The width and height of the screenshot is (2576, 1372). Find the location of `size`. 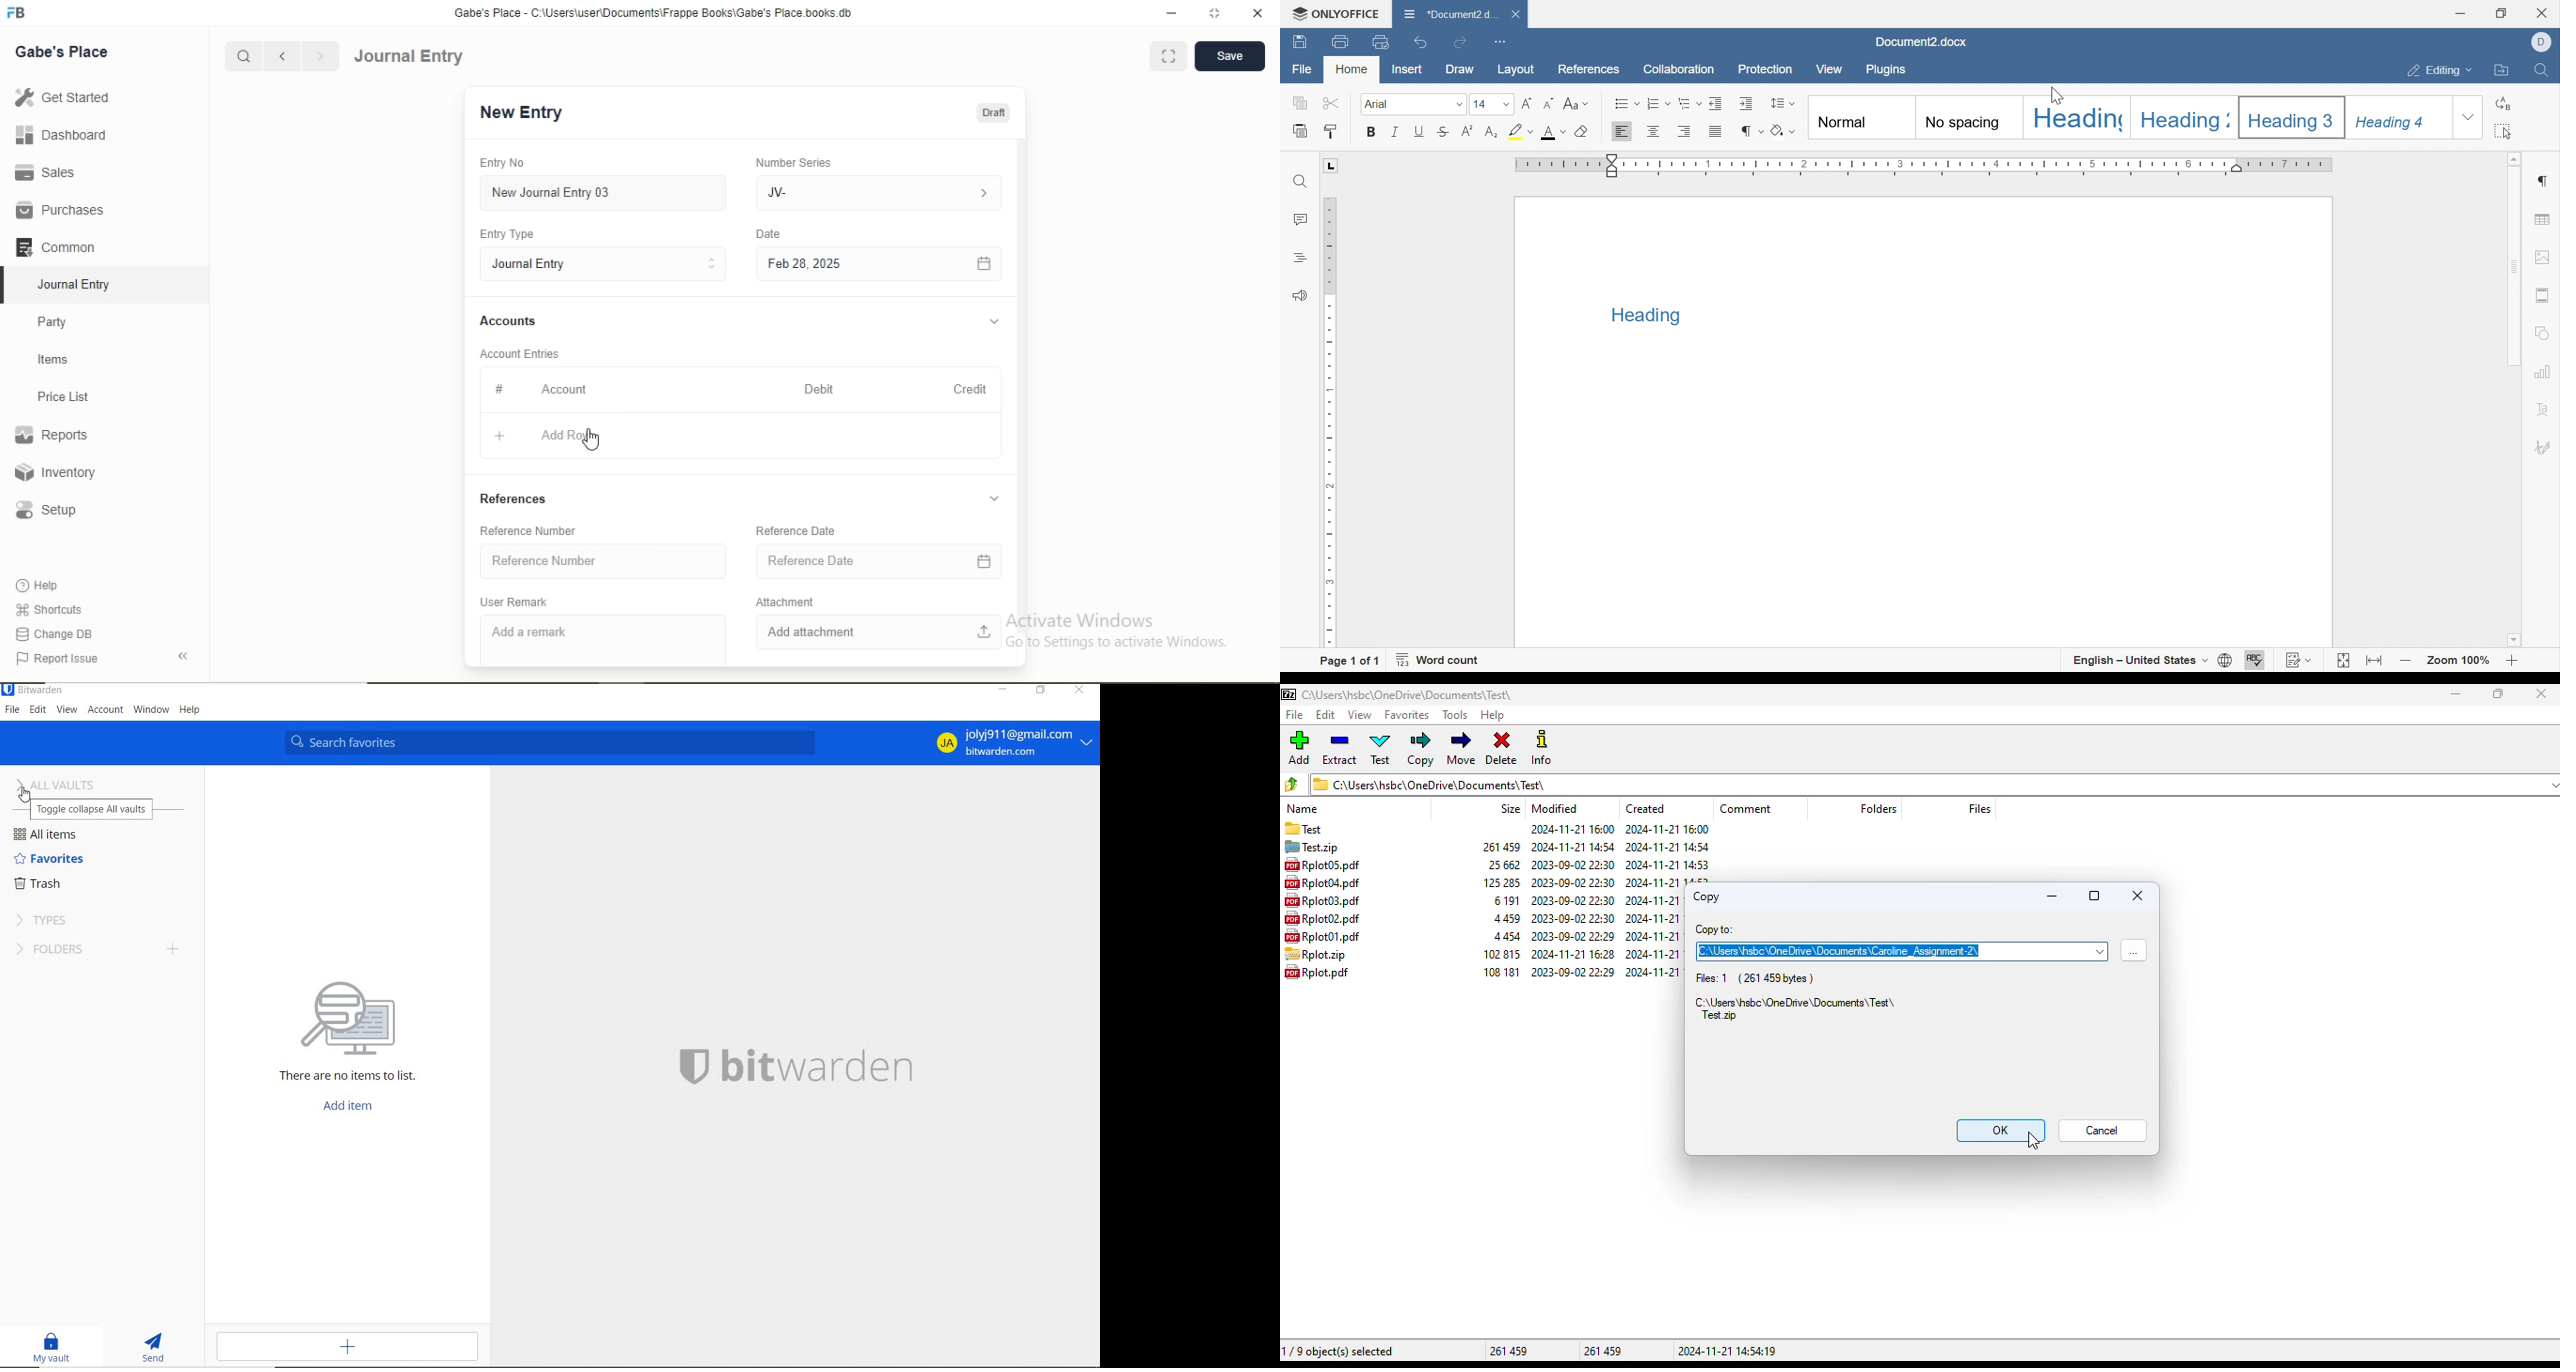

size is located at coordinates (1498, 847).